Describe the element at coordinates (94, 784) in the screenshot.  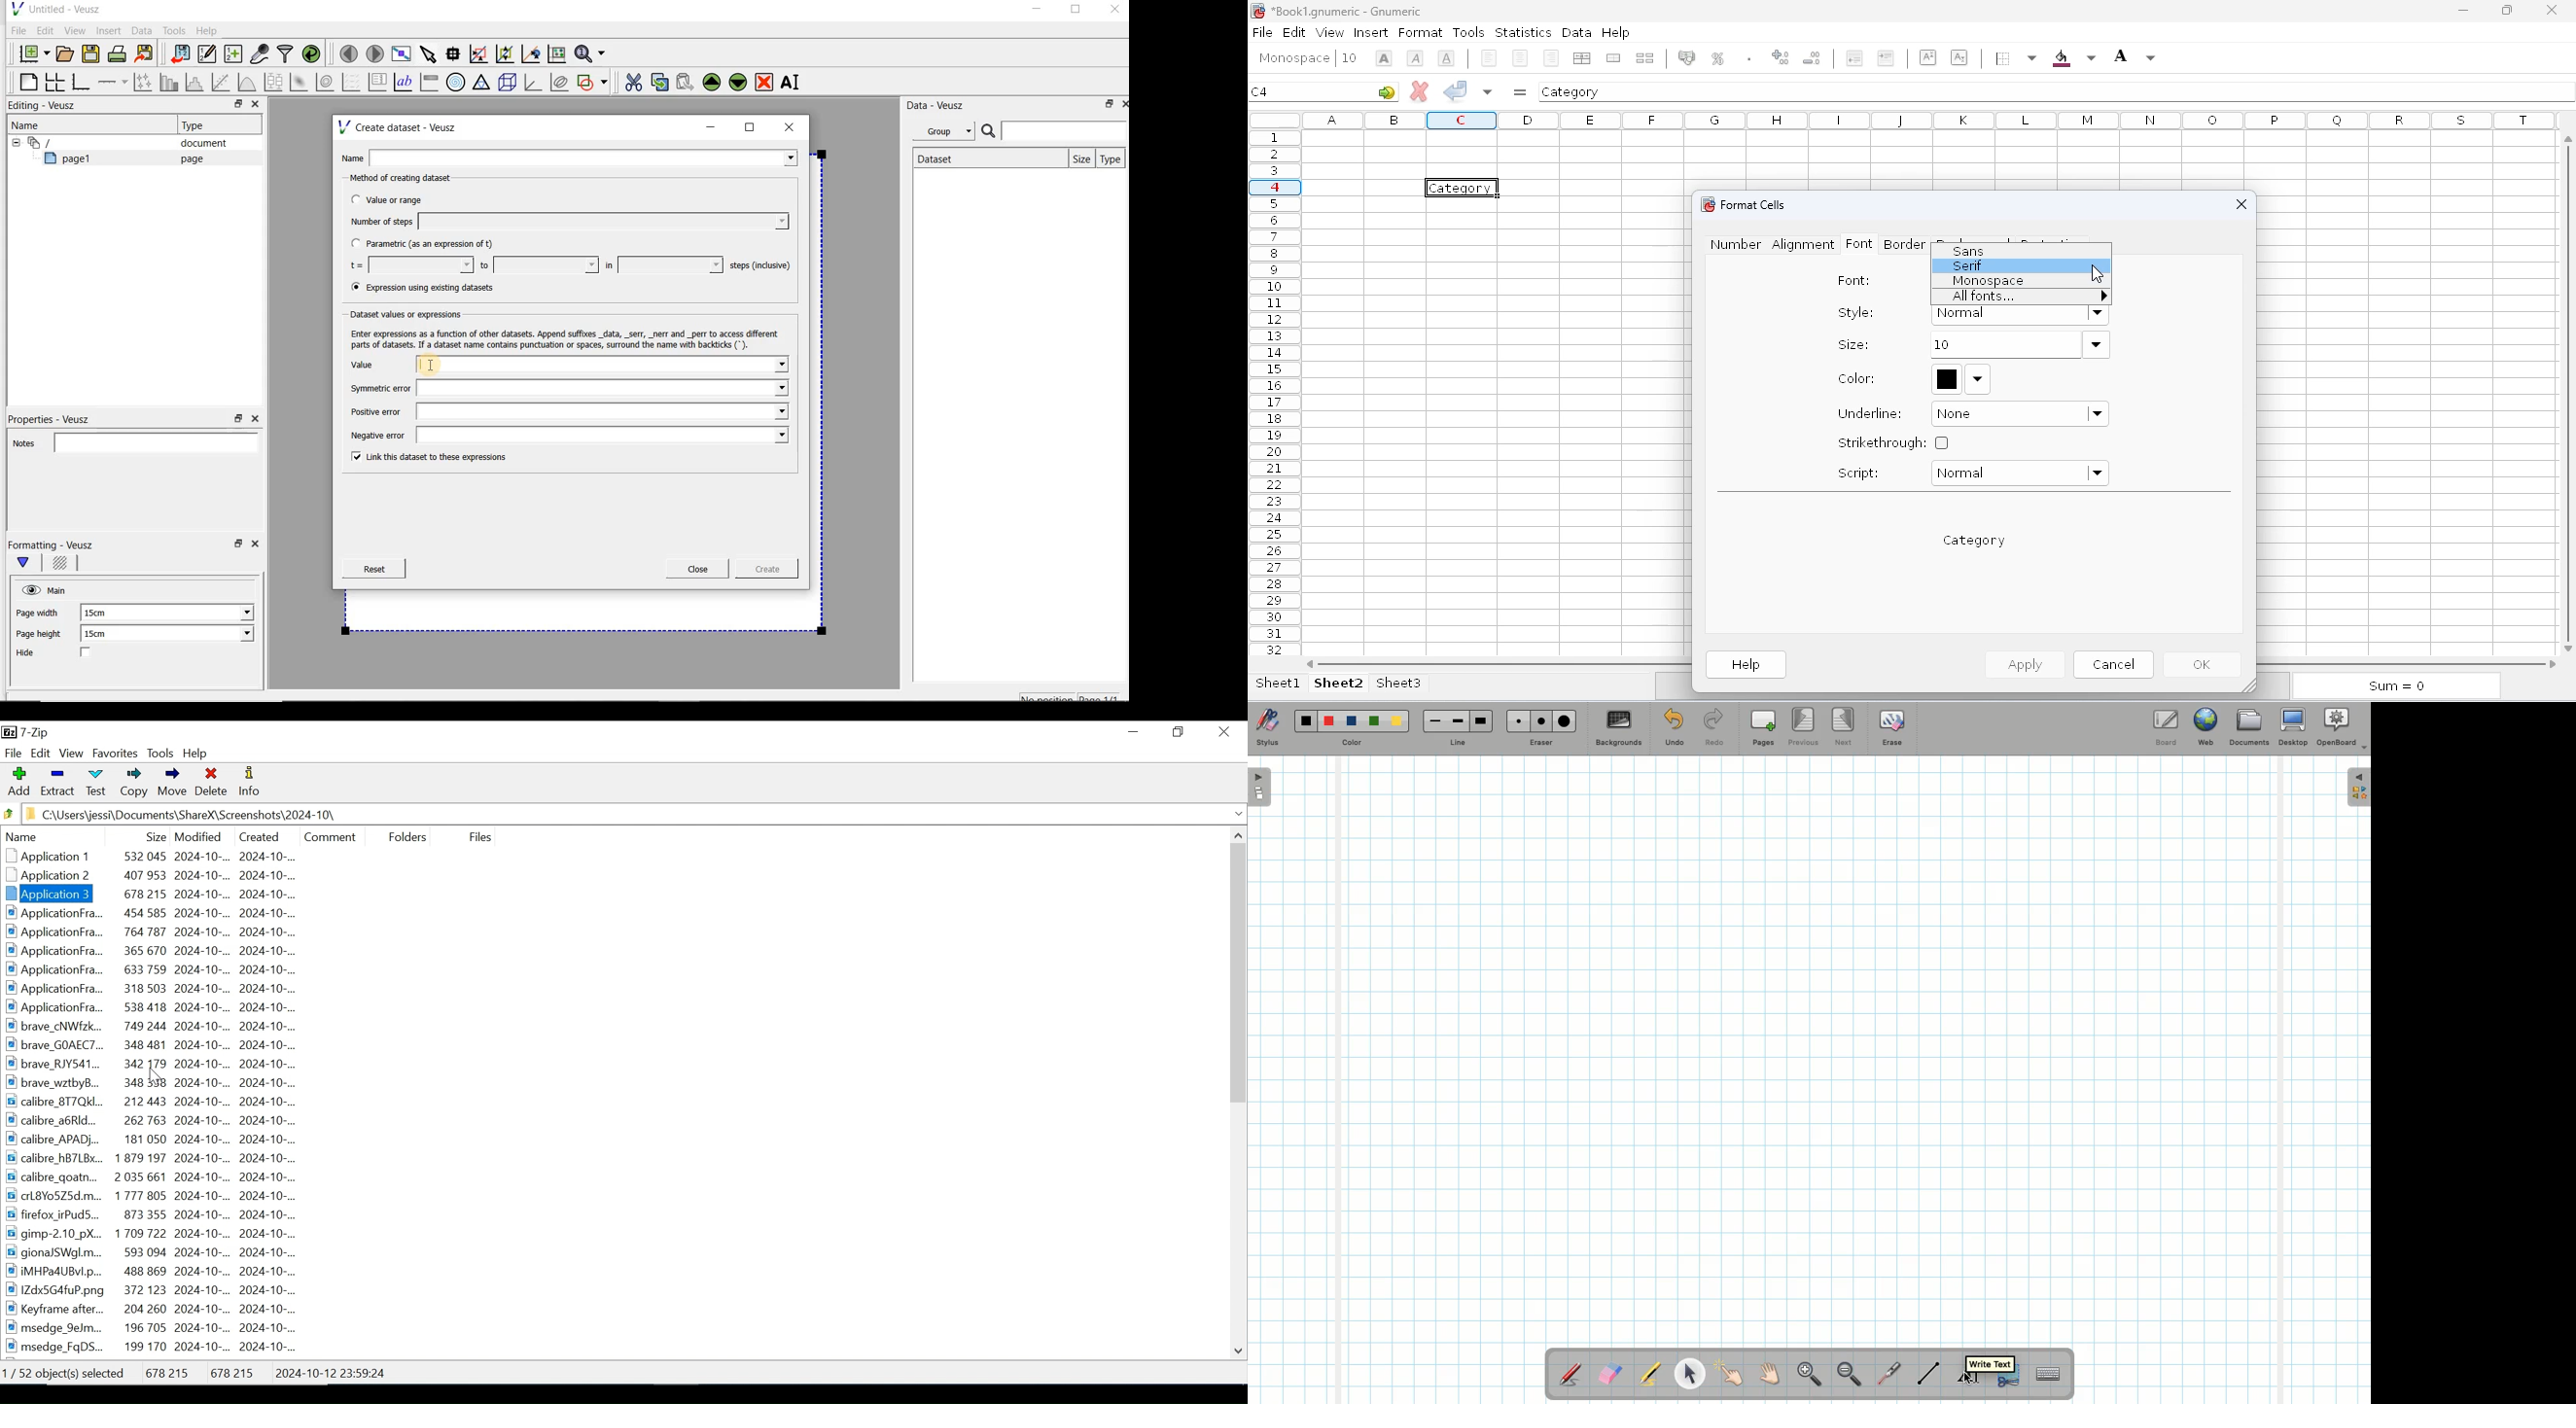
I see `Test` at that location.